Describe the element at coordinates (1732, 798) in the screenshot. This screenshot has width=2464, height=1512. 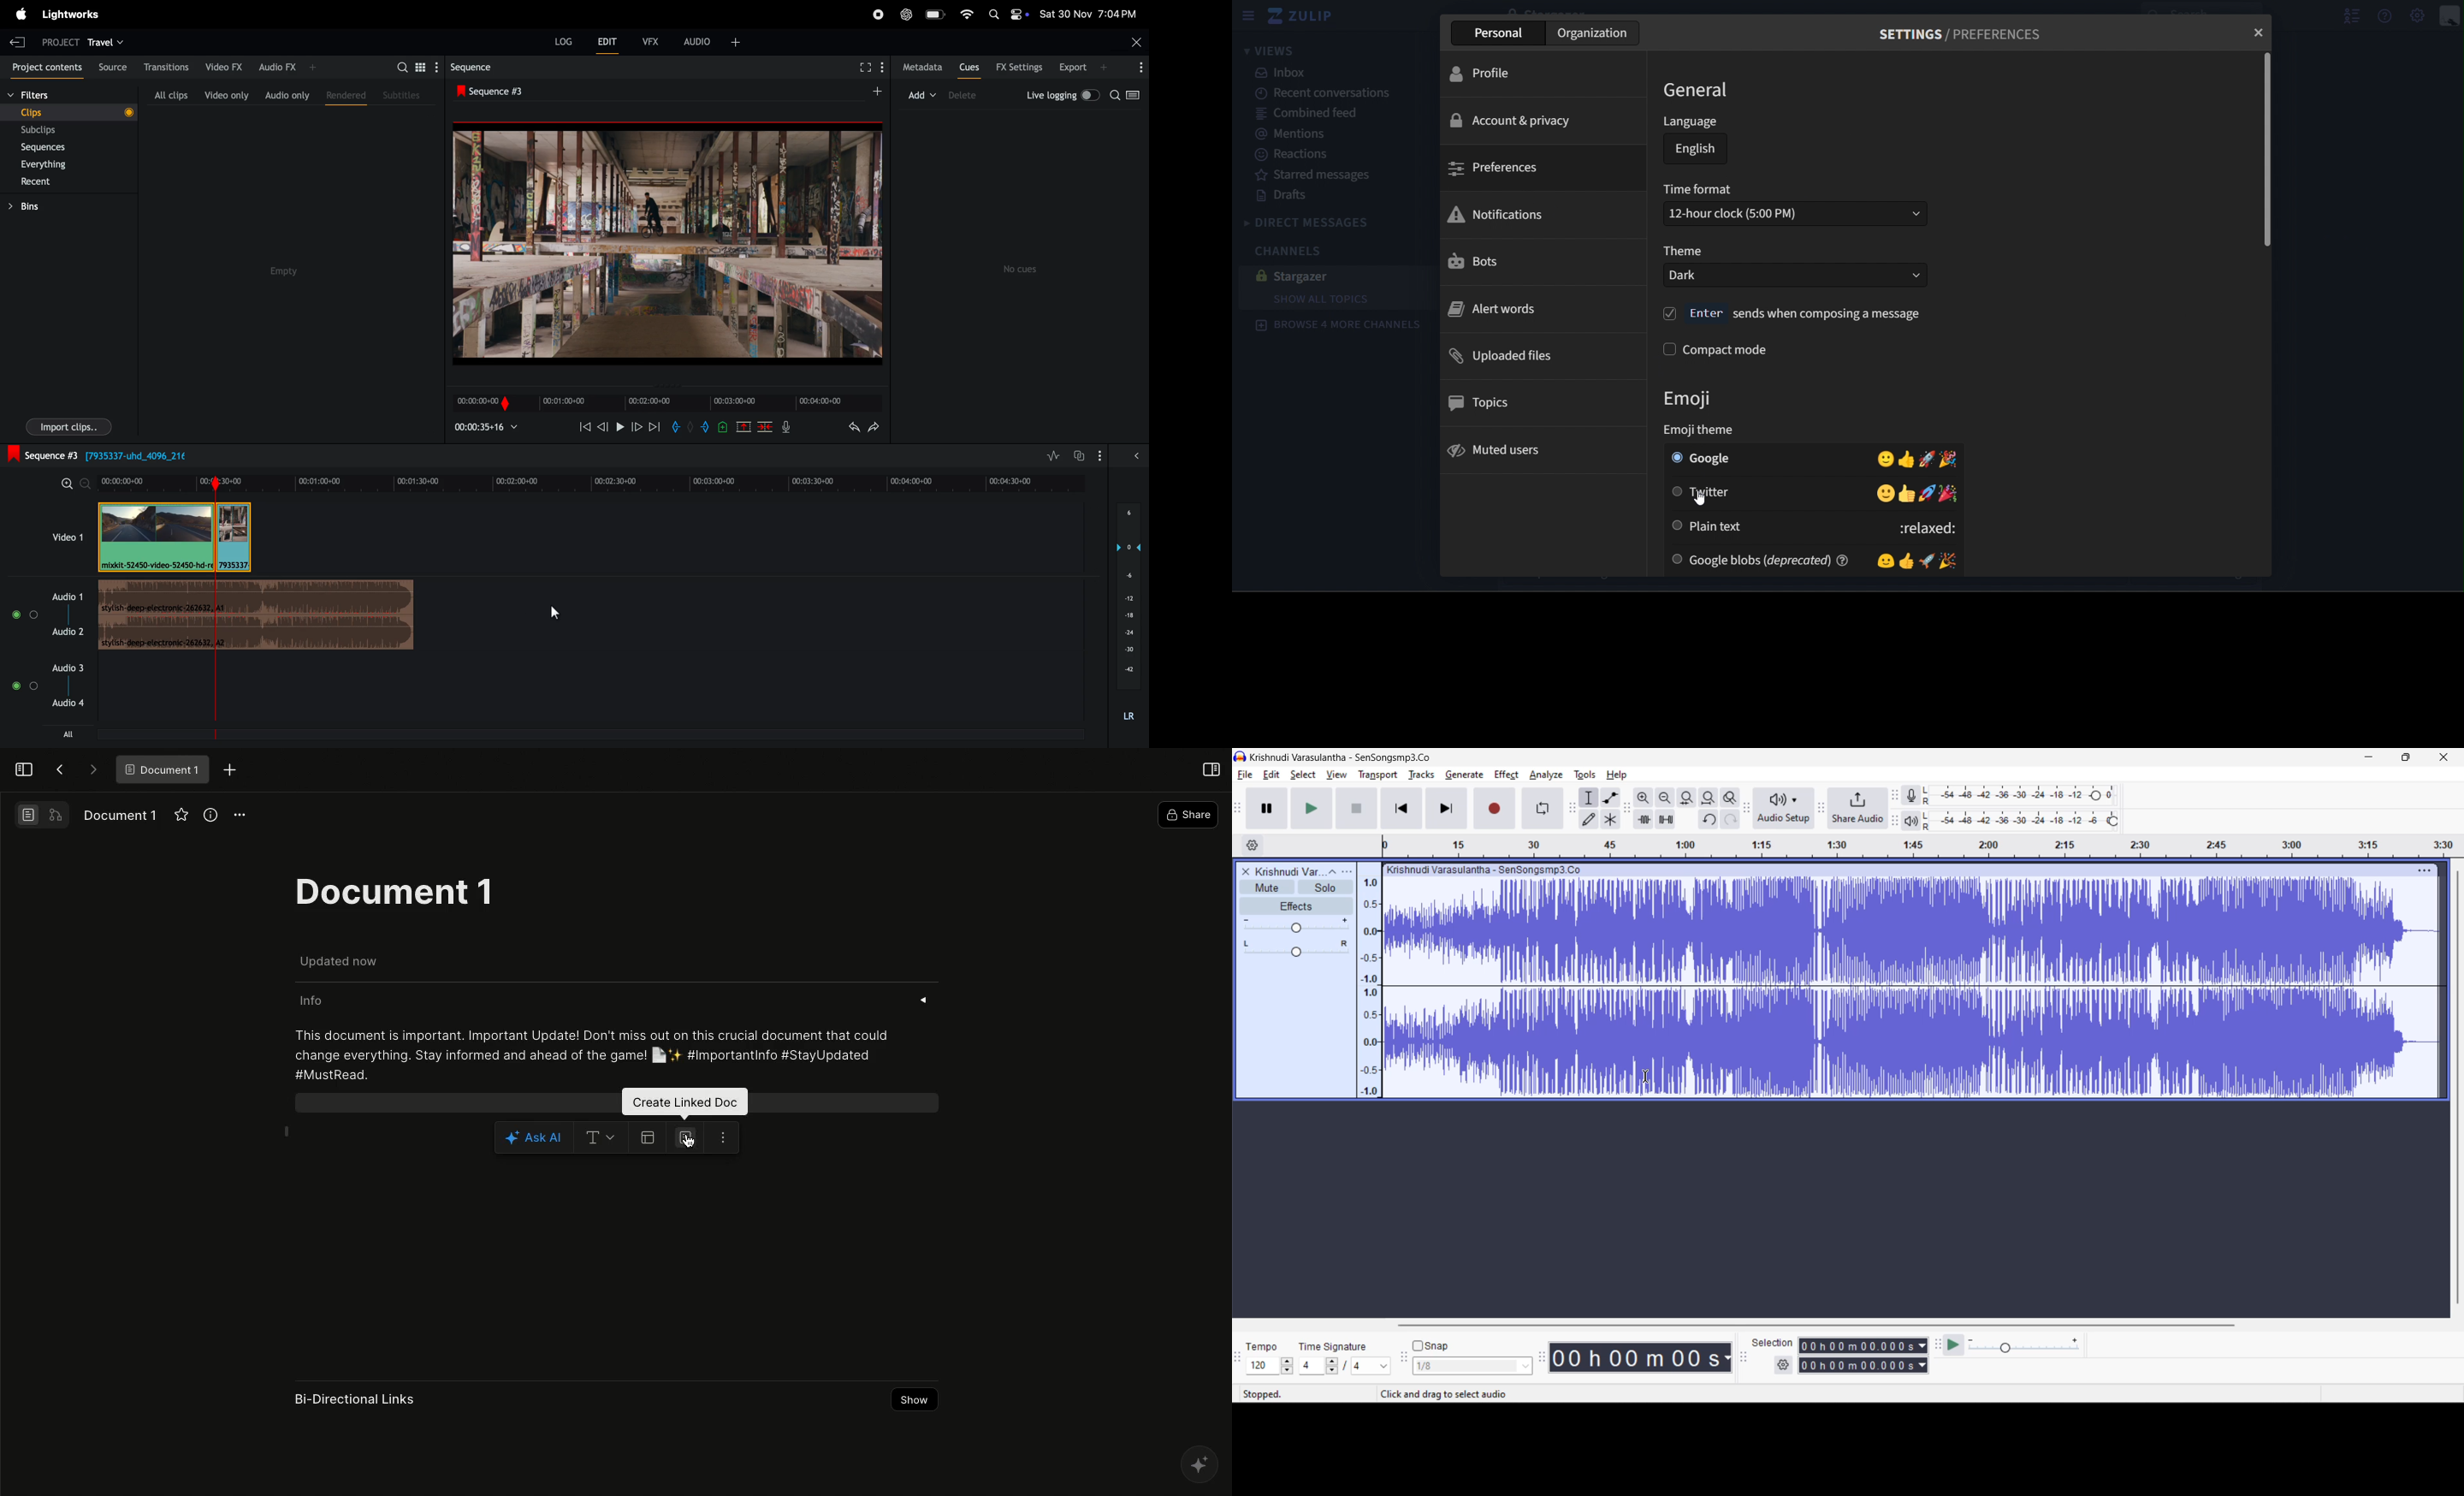
I see `zoom toggle` at that location.